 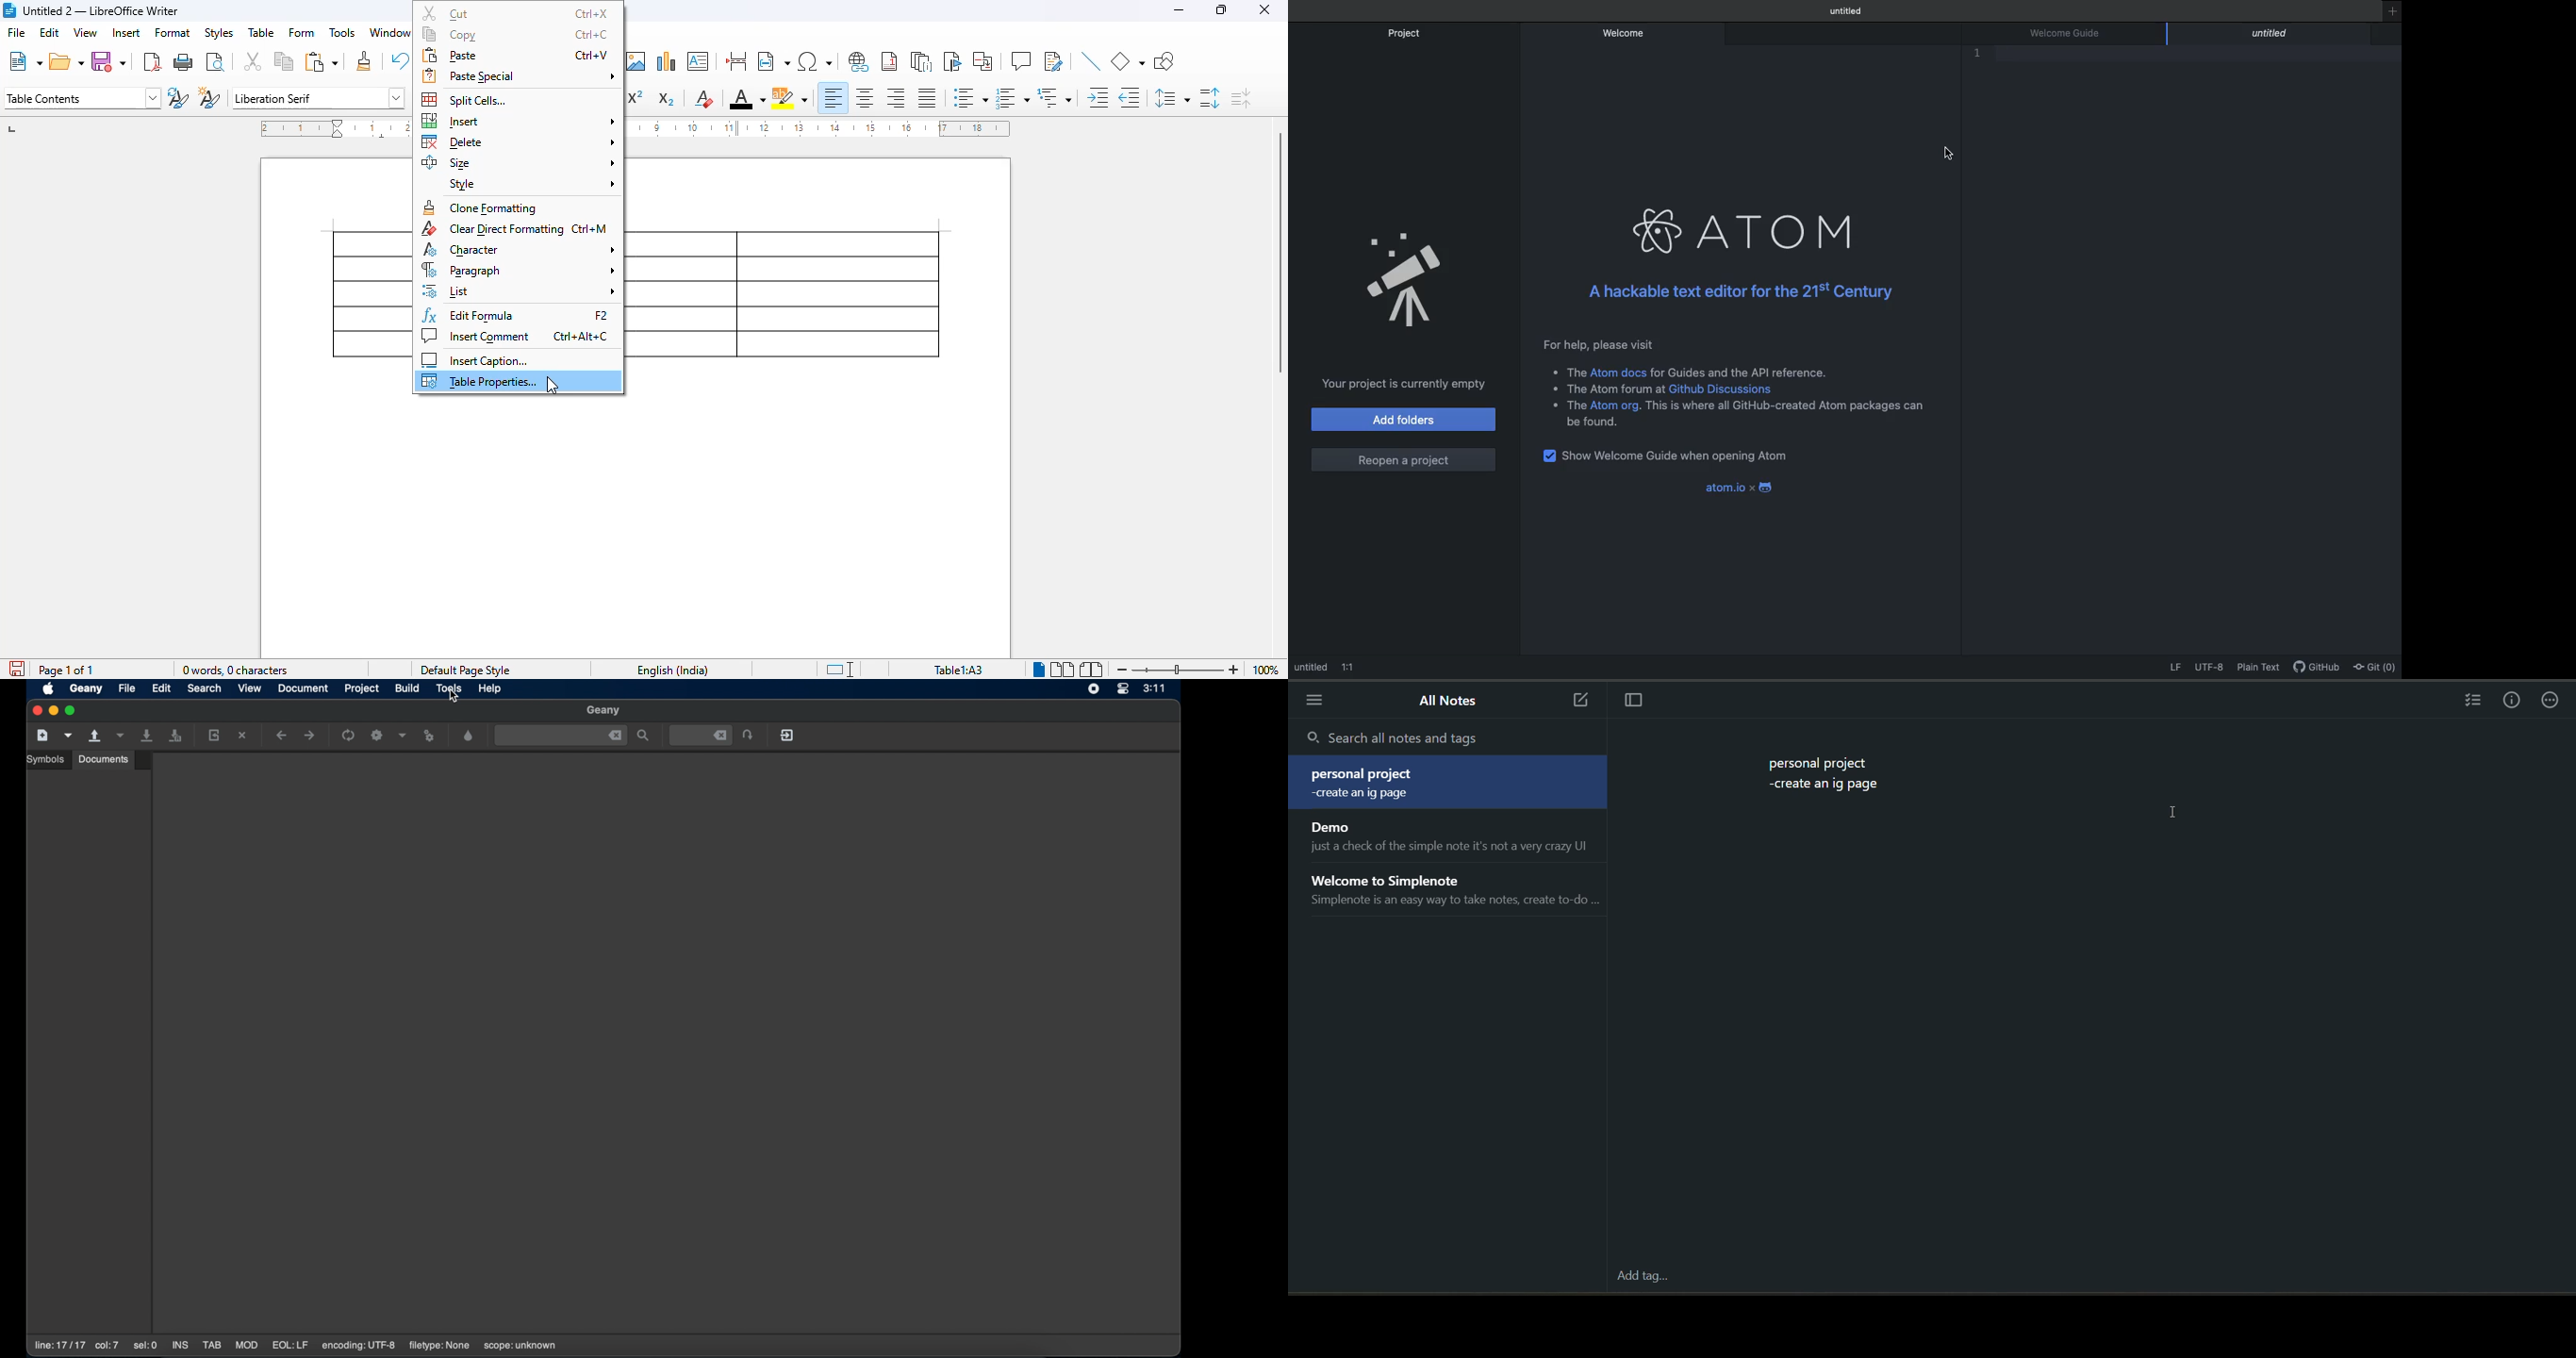 I want to click on Reopen a project, so click(x=1406, y=459).